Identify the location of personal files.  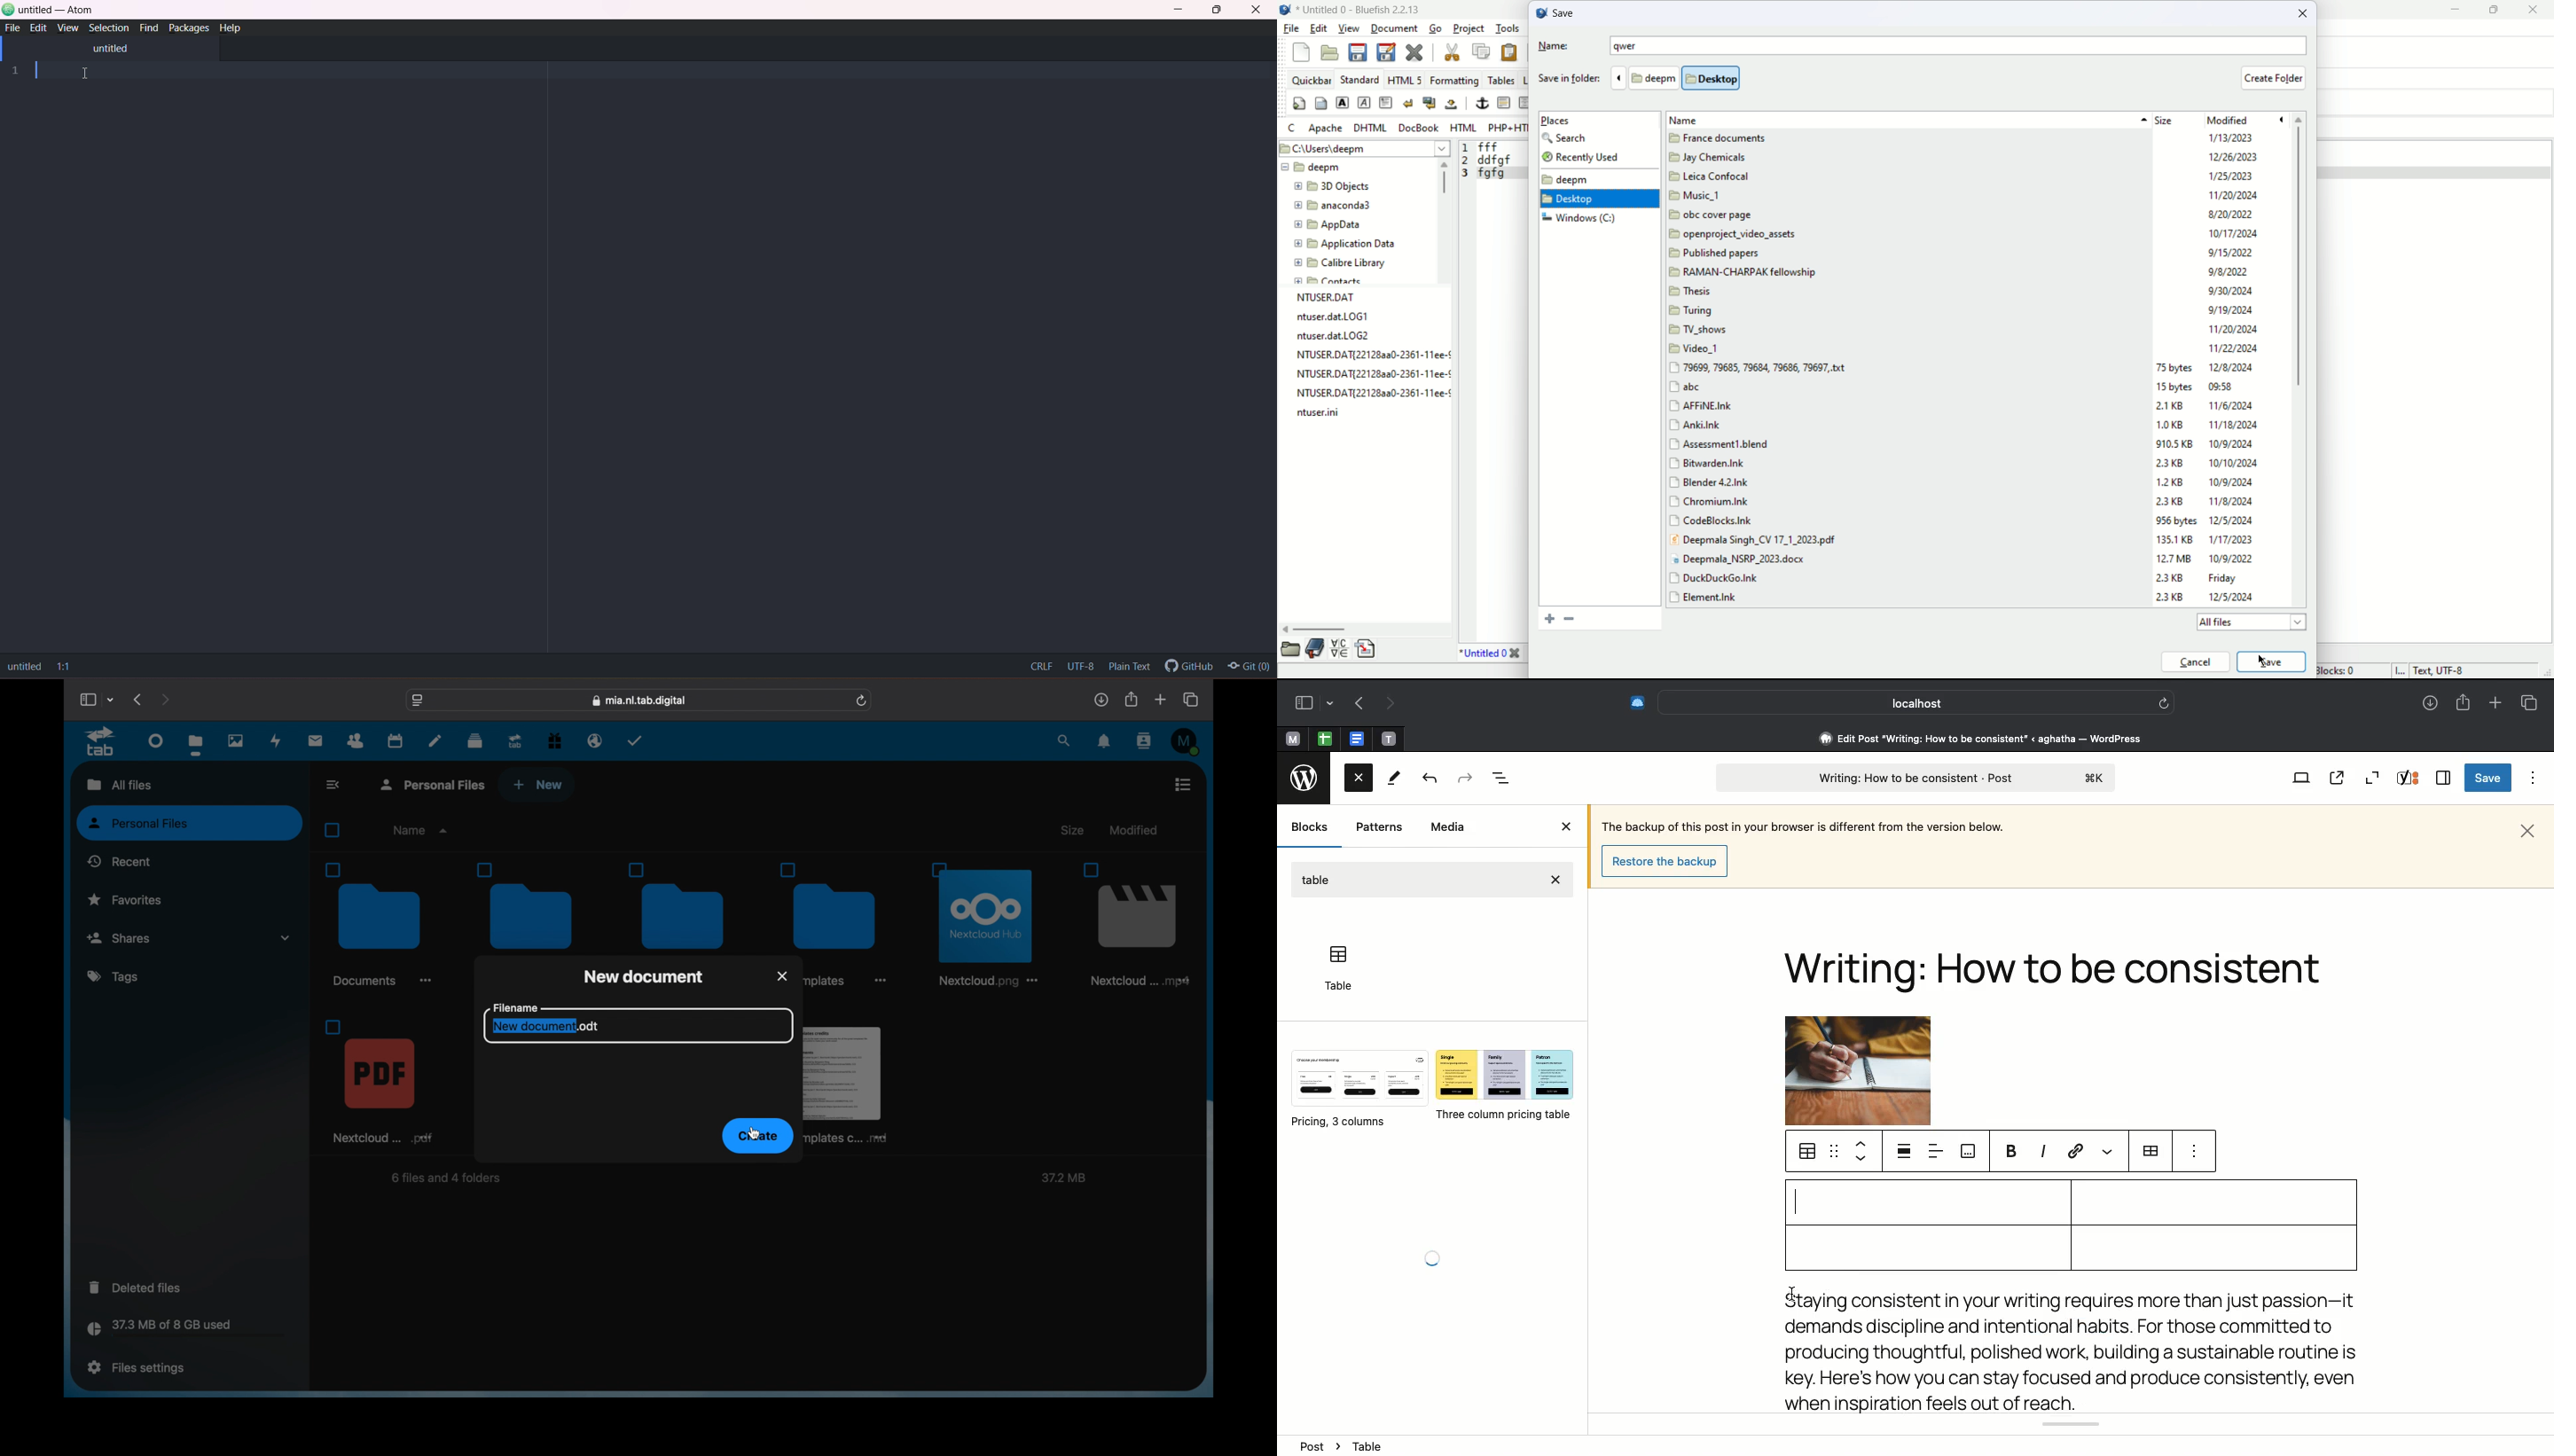
(191, 824).